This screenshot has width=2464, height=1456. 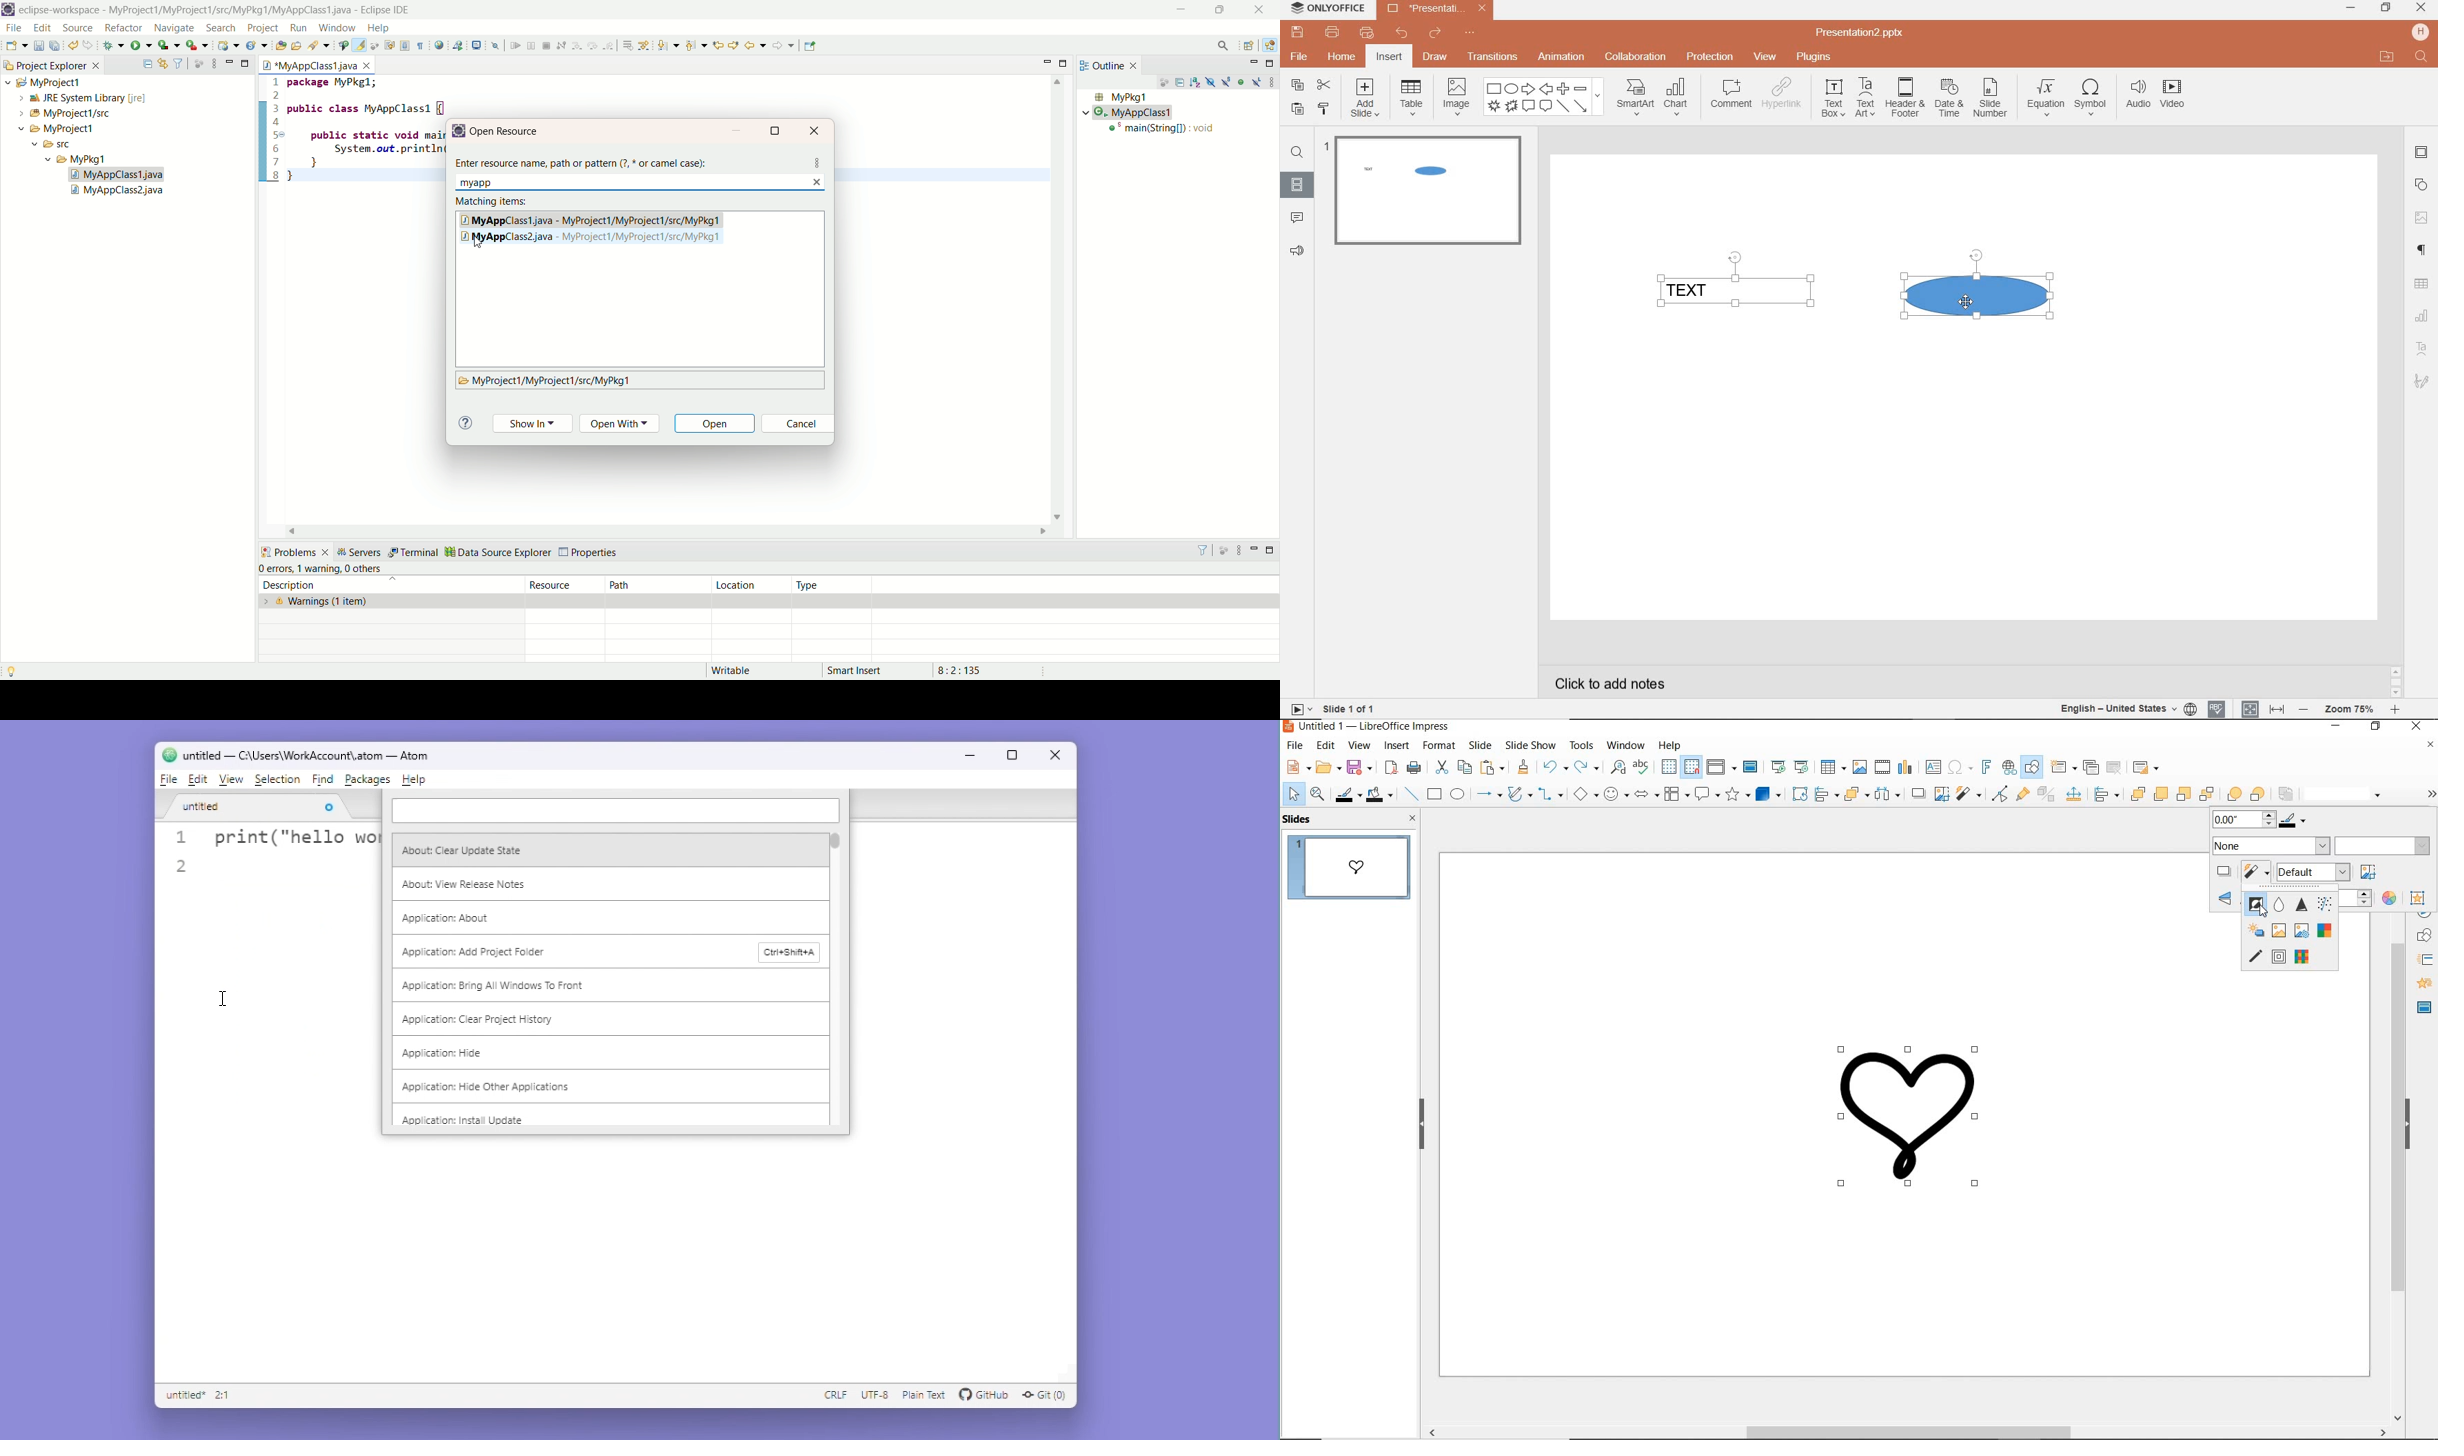 I want to click on TEXT FIELD SELECTED, so click(x=1736, y=282).